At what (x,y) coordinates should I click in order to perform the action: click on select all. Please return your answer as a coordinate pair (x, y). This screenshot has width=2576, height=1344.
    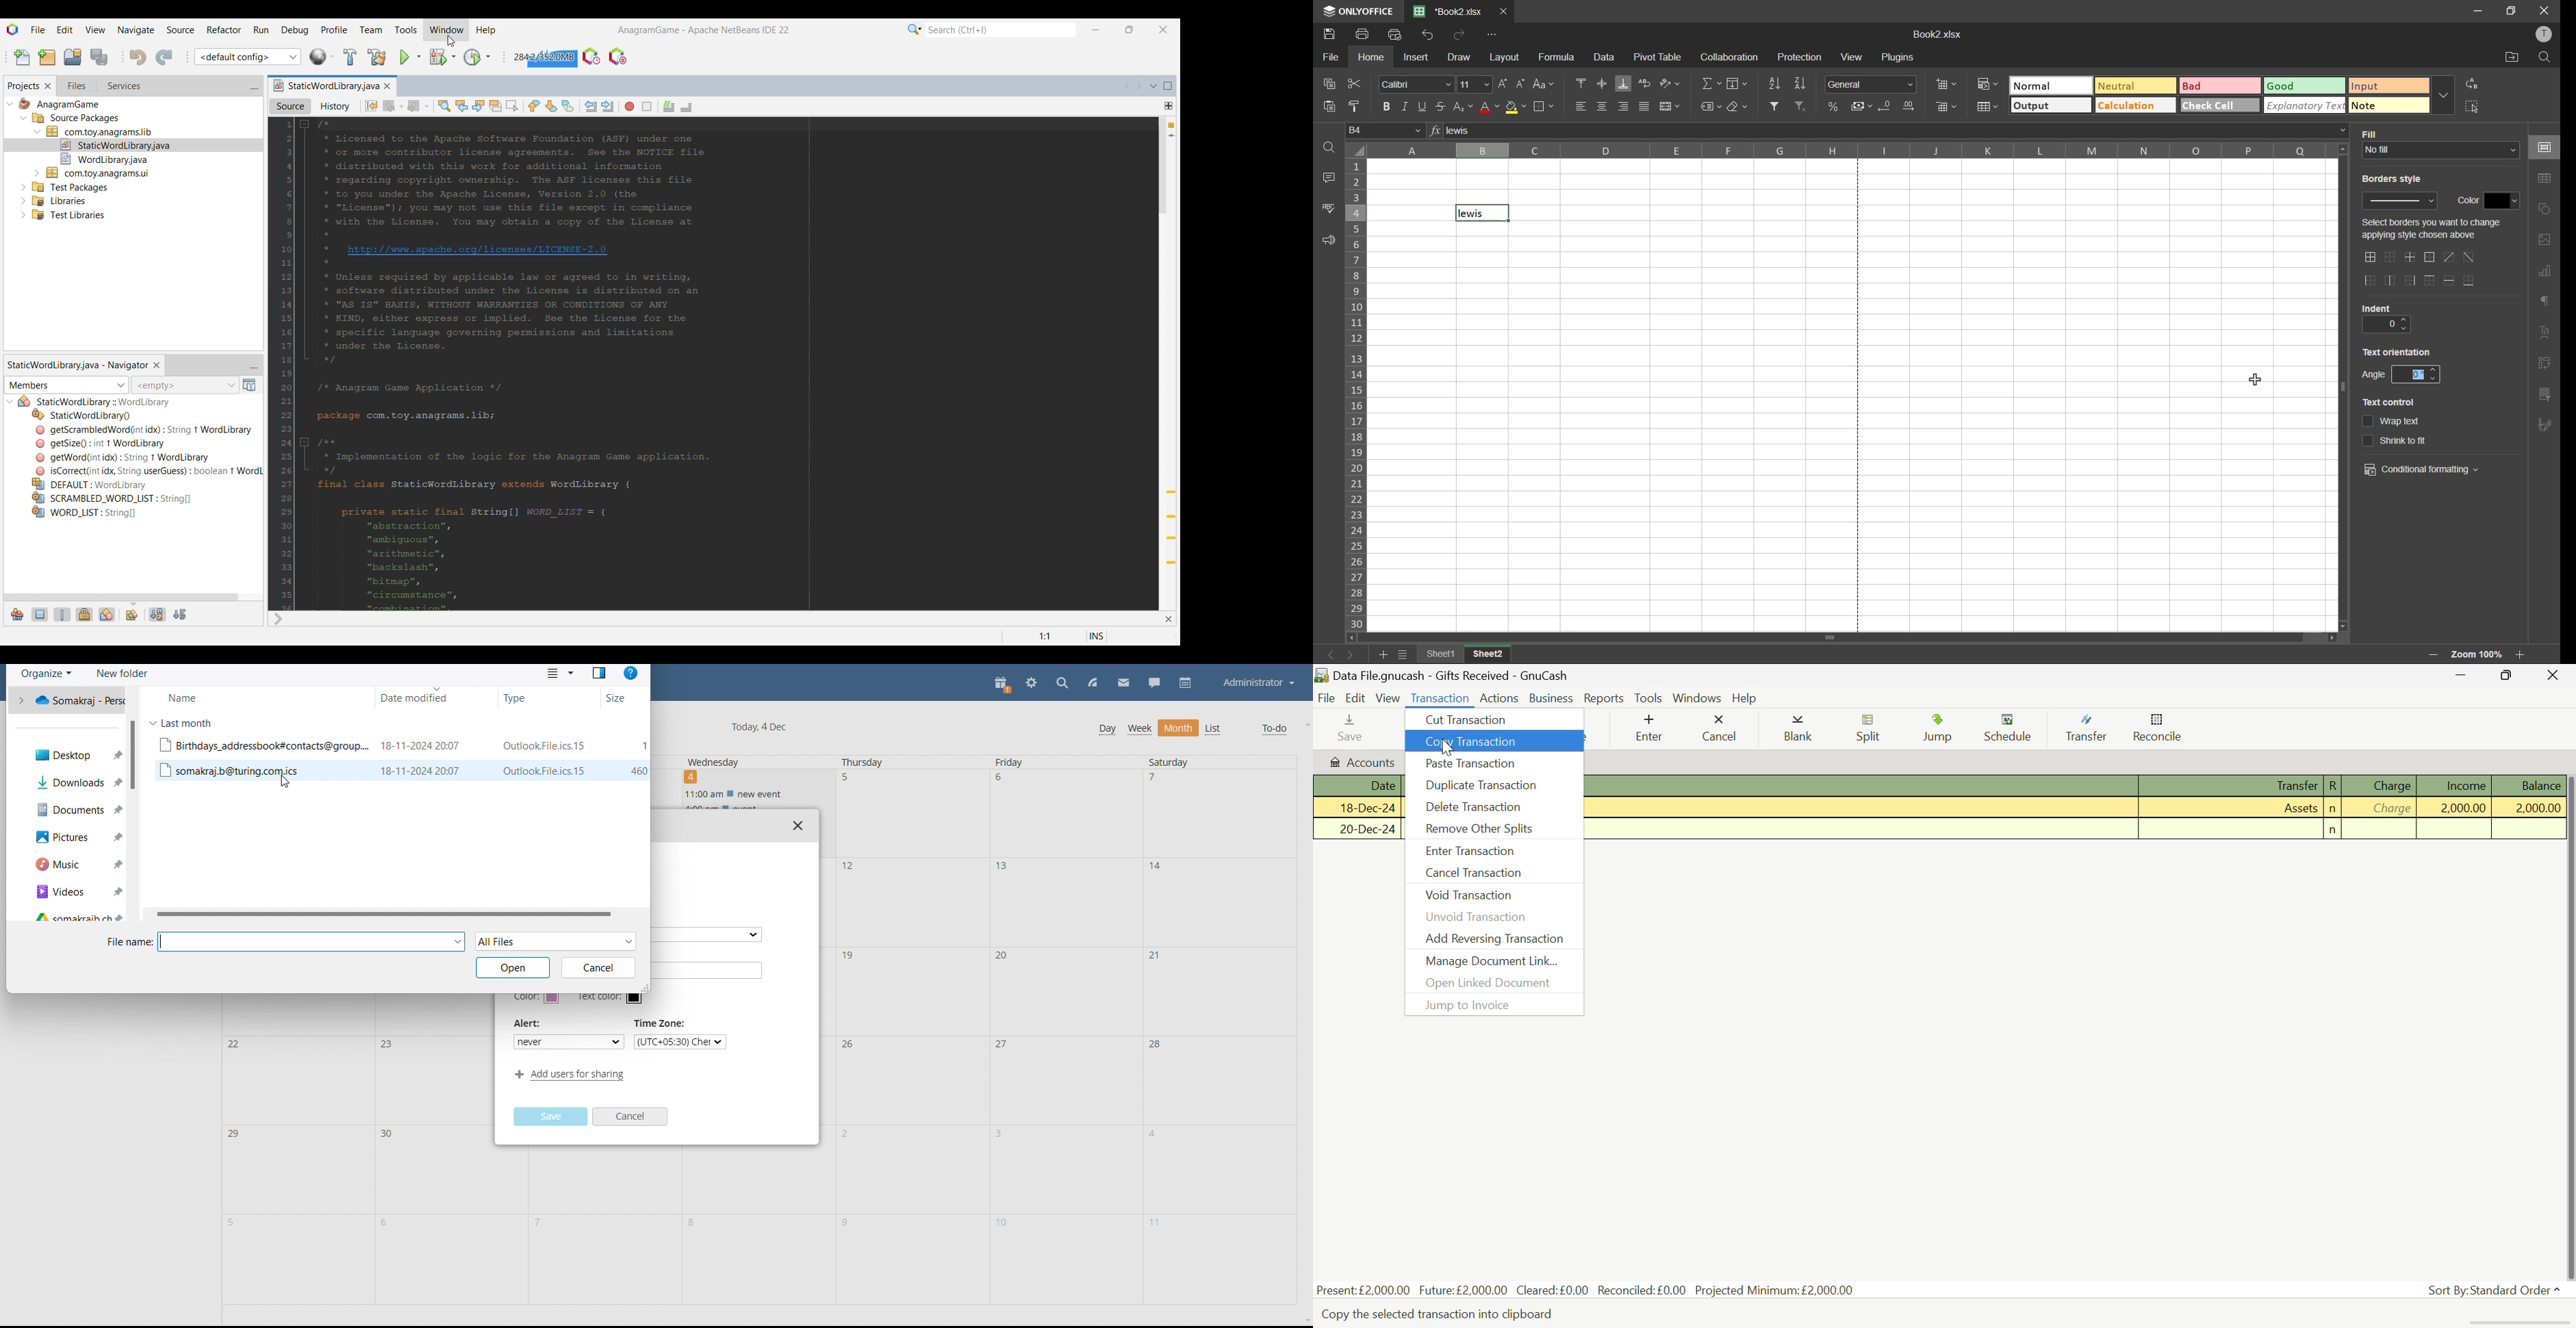
    Looking at the image, I should click on (2473, 105).